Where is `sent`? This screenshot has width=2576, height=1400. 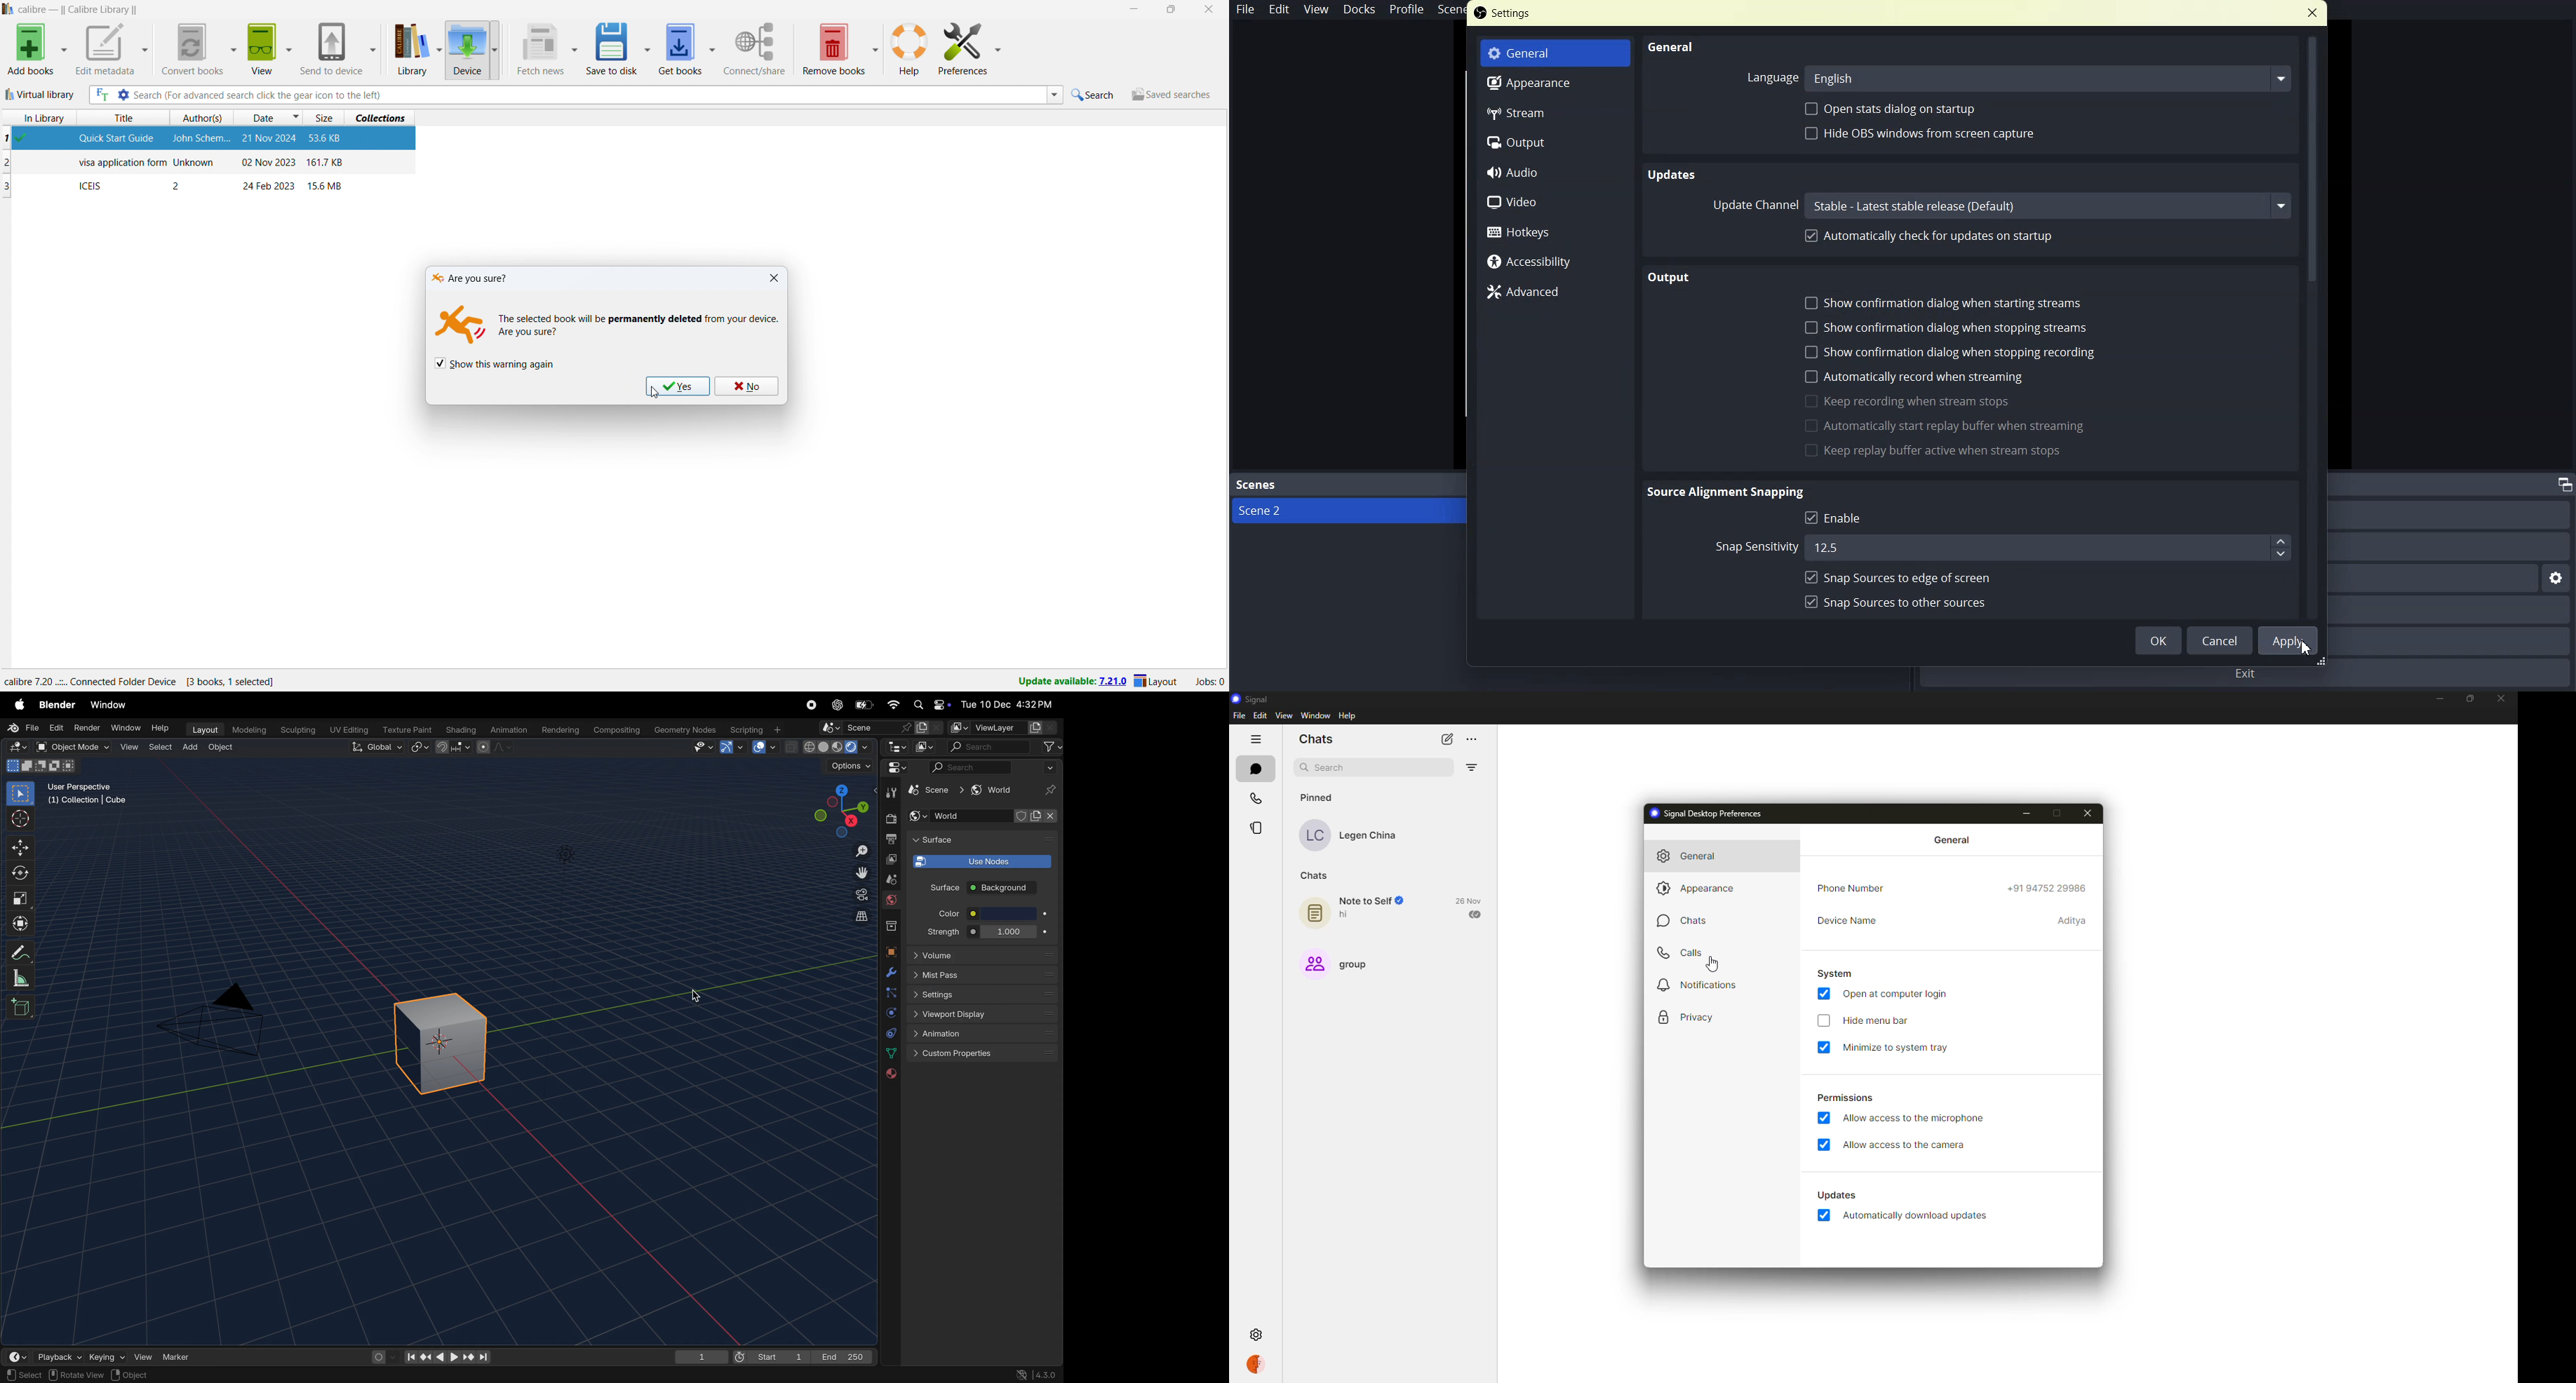
sent is located at coordinates (1476, 914).